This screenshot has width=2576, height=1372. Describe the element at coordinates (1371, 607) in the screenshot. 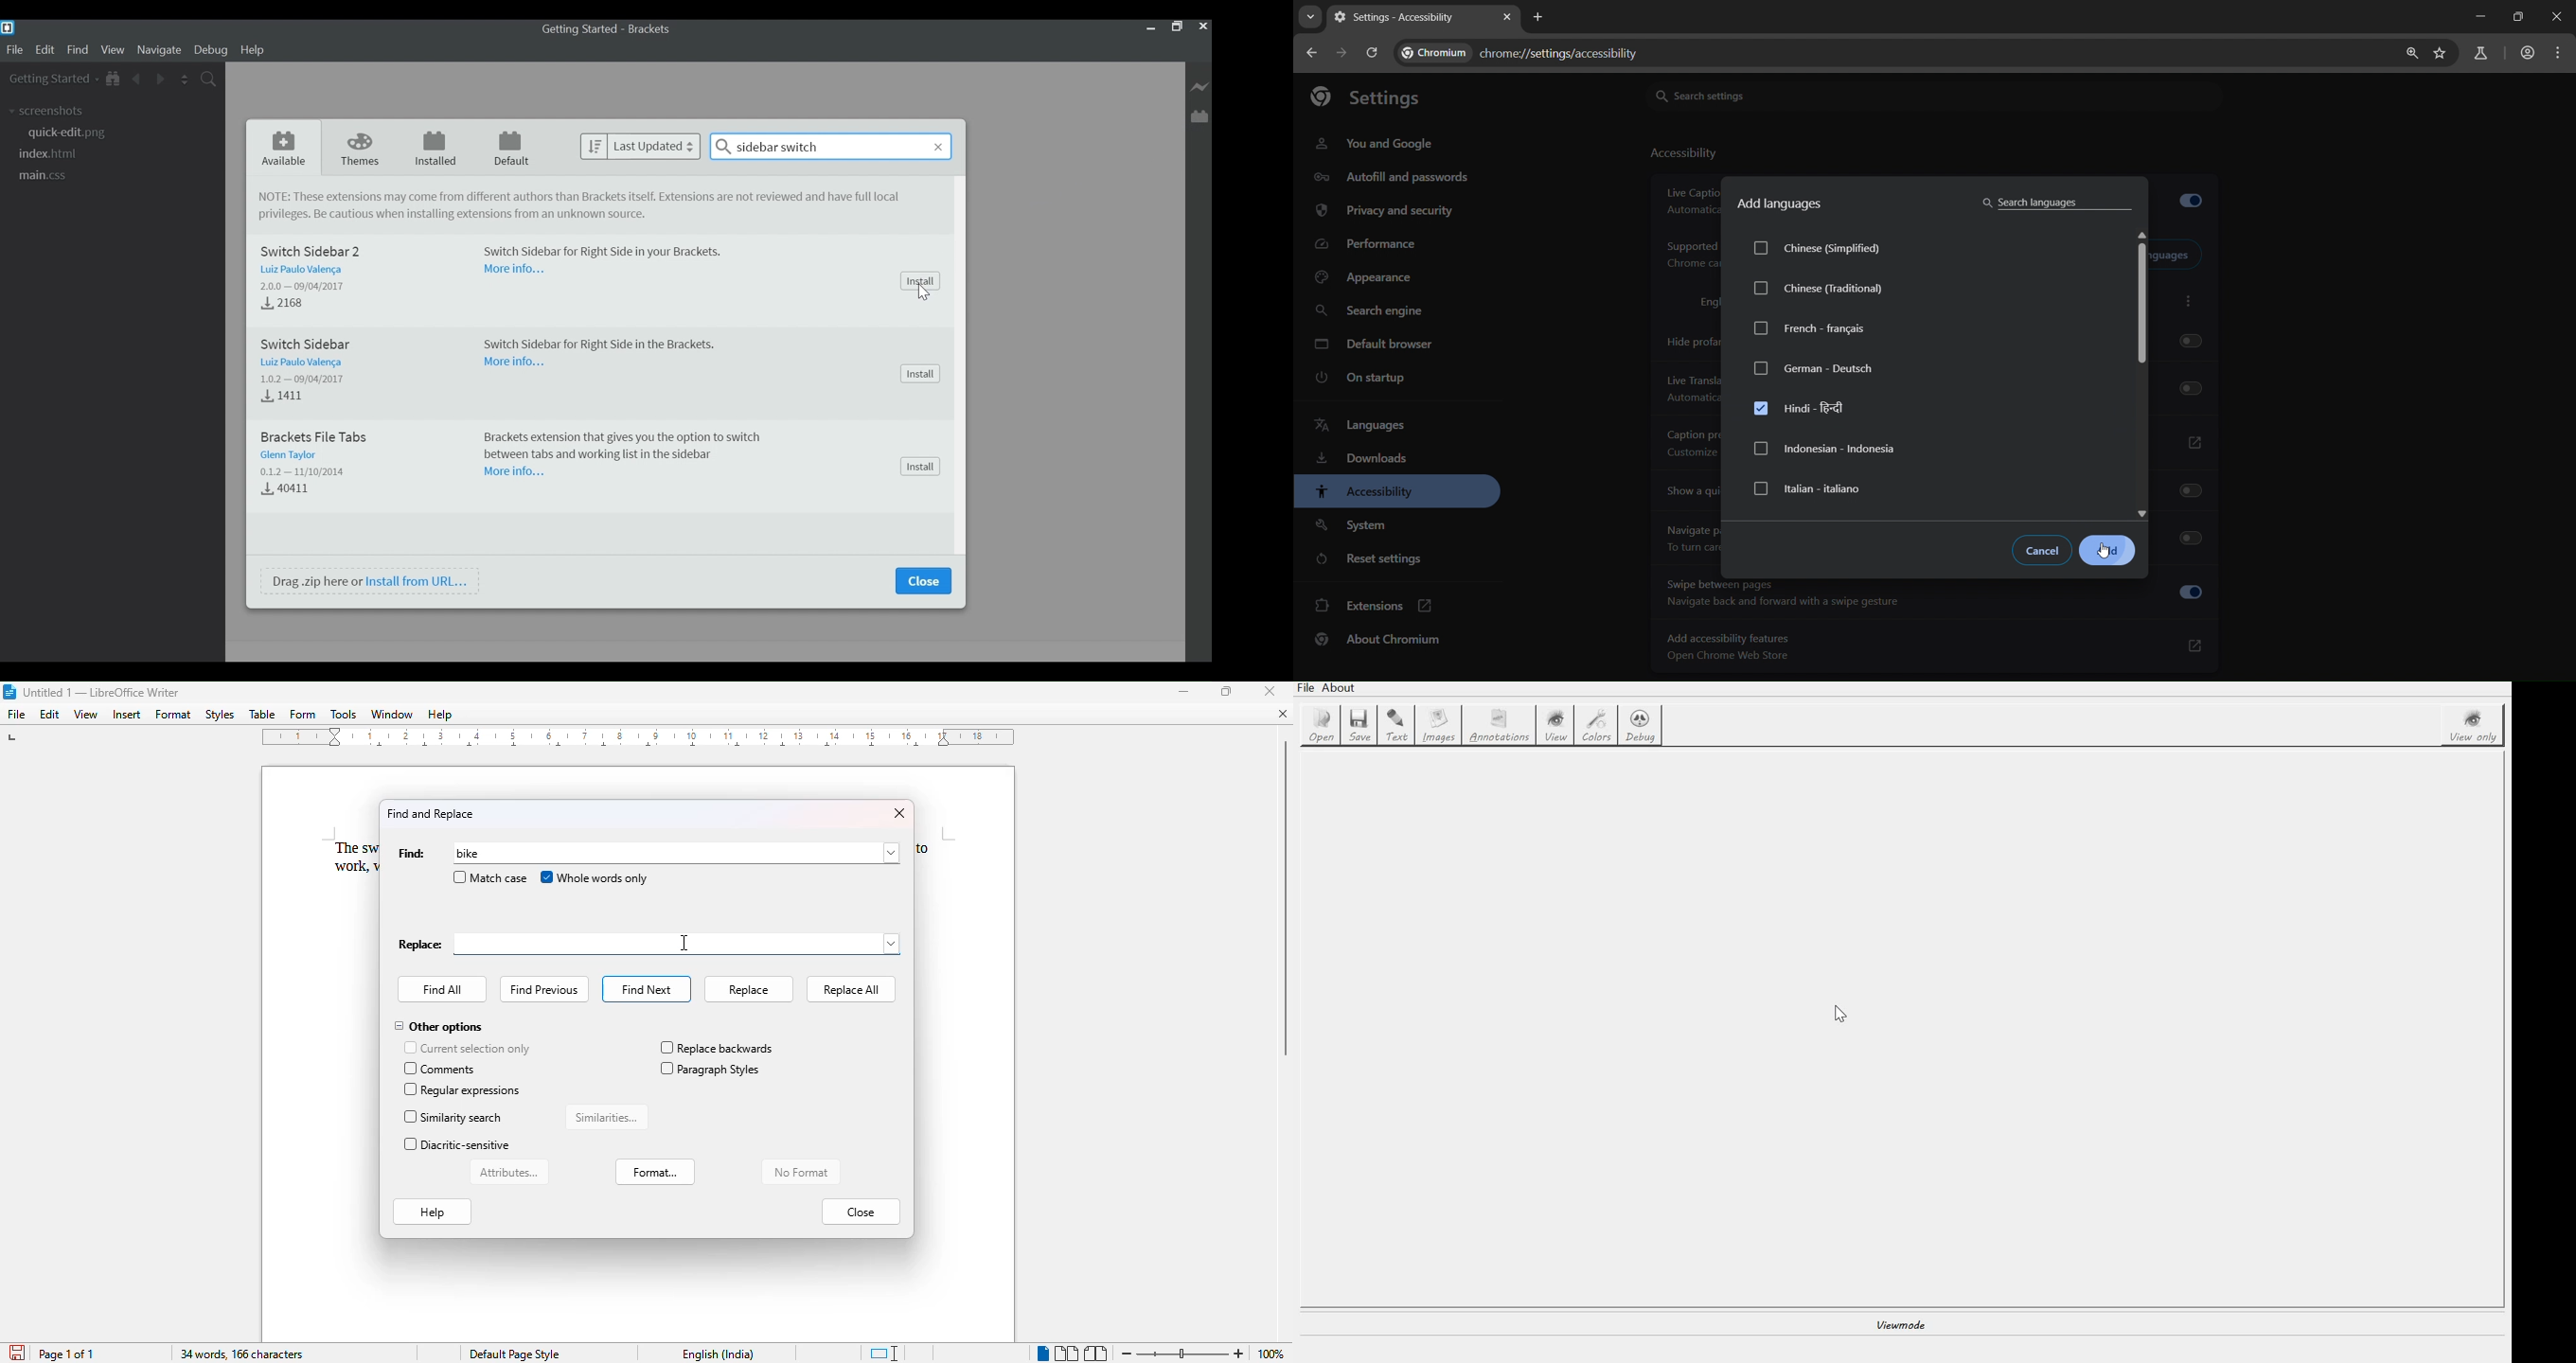

I see `extensions` at that location.